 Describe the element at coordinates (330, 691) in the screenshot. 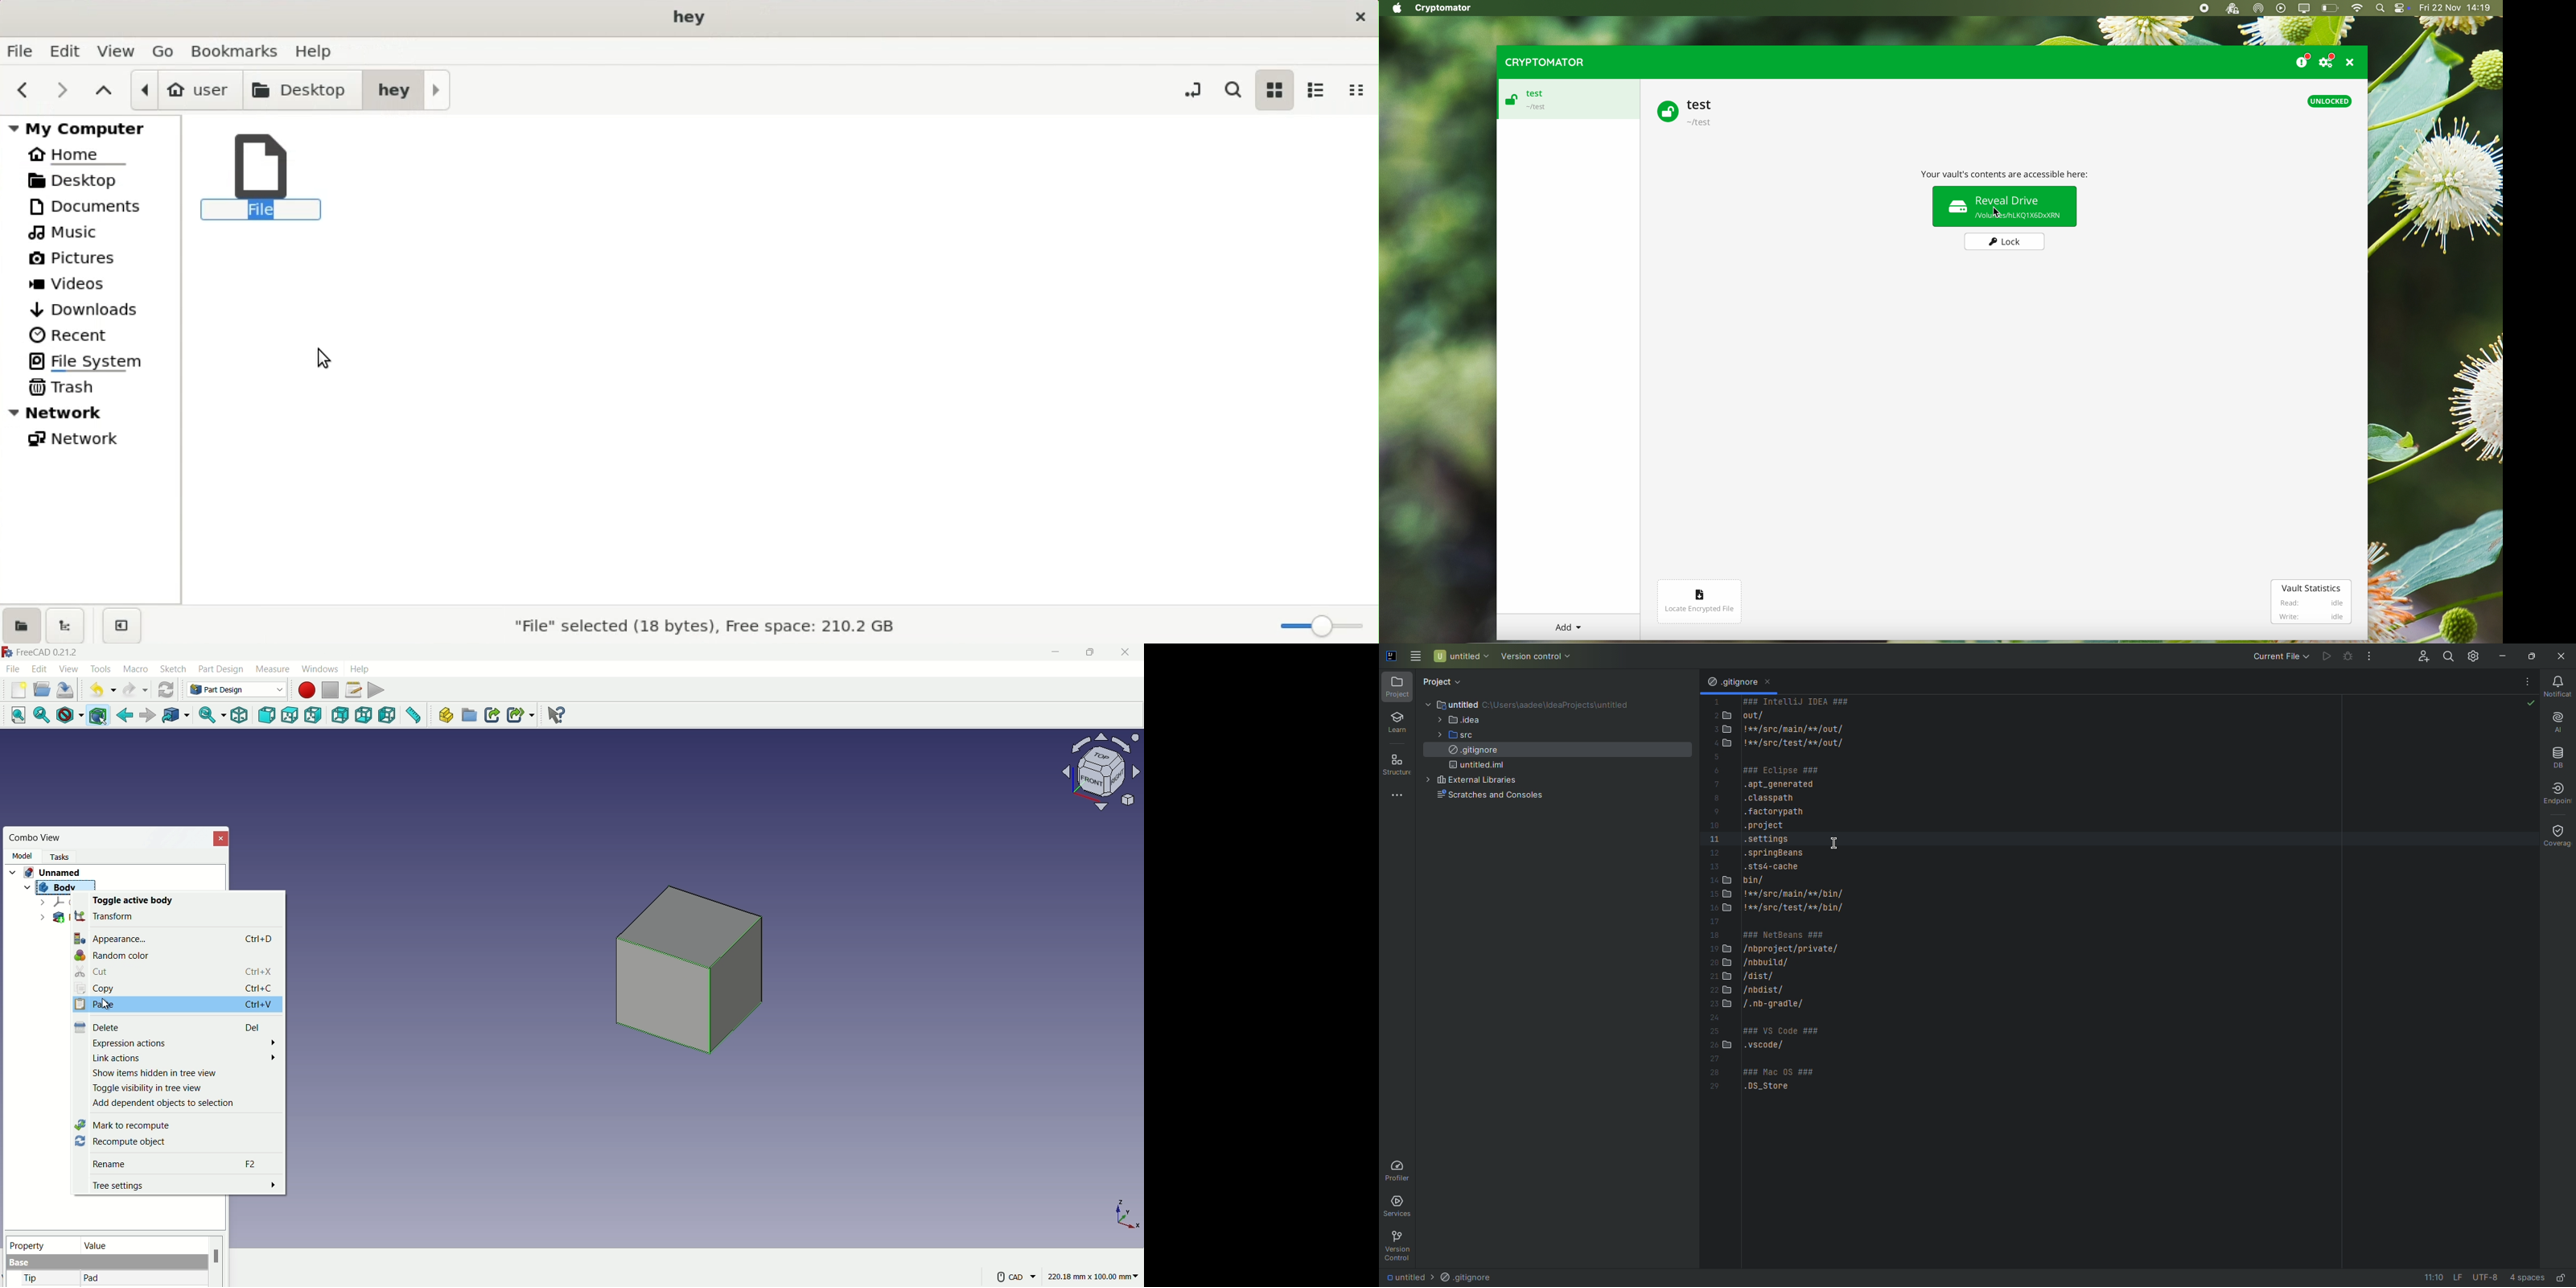

I see `stop macros` at that location.